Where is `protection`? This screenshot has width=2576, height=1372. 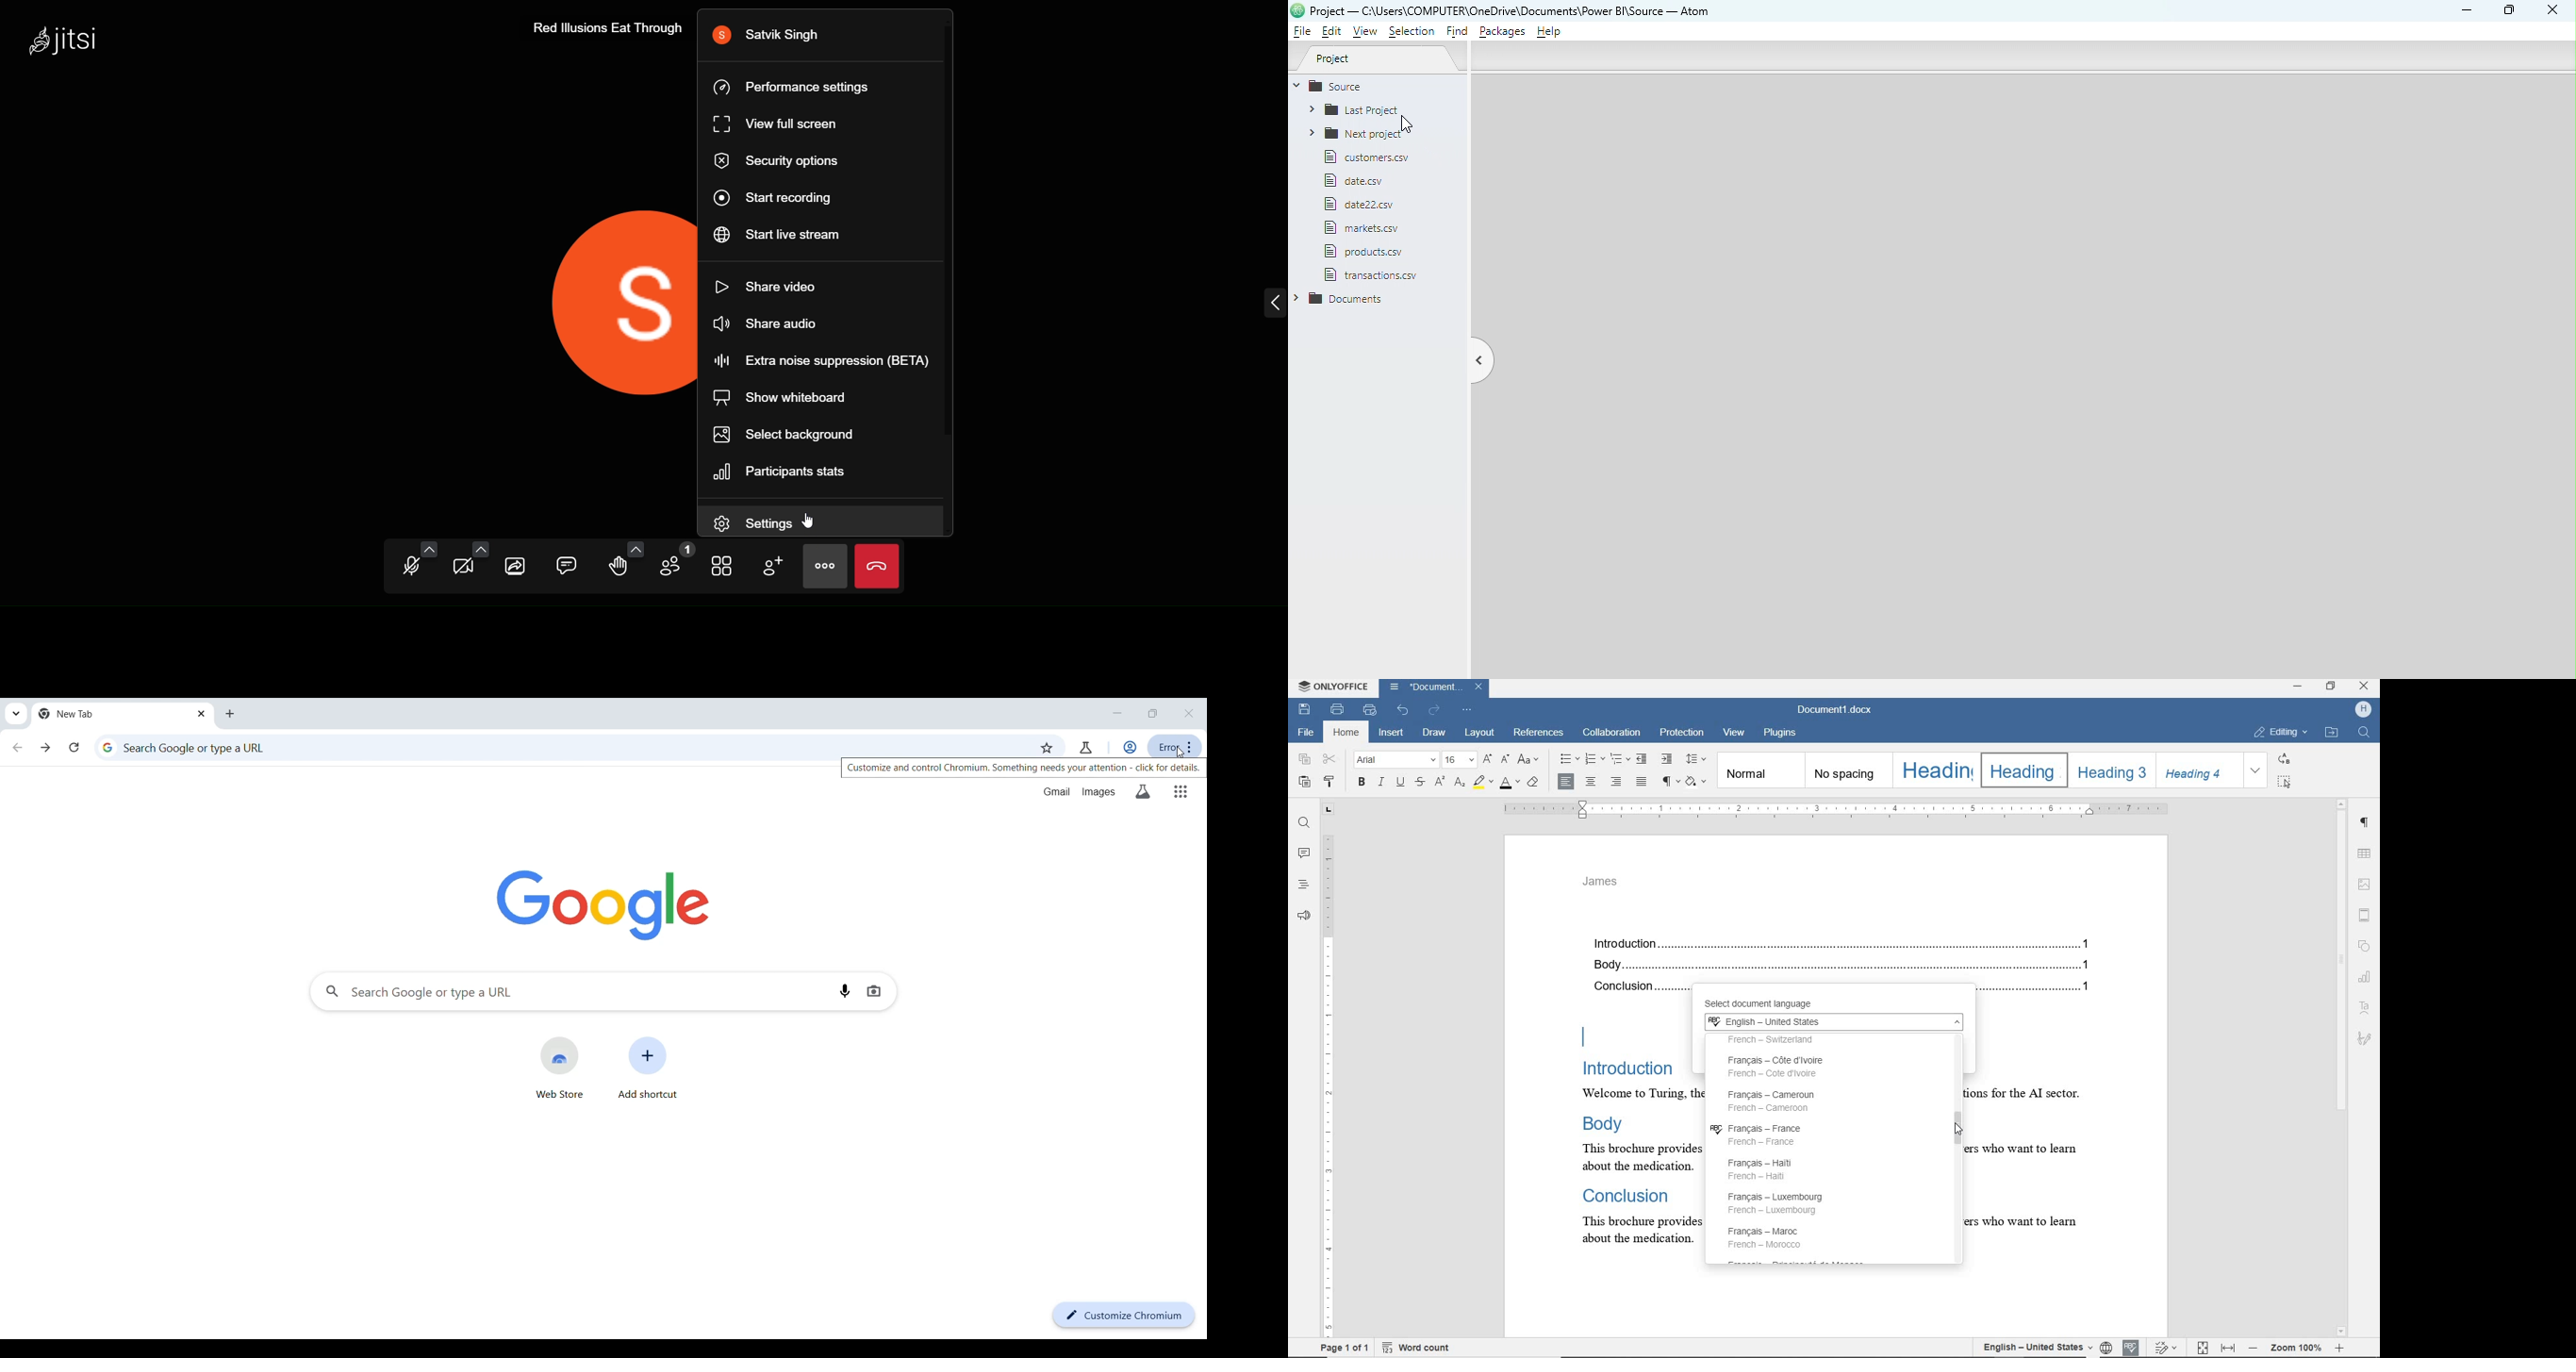 protection is located at coordinates (1682, 734).